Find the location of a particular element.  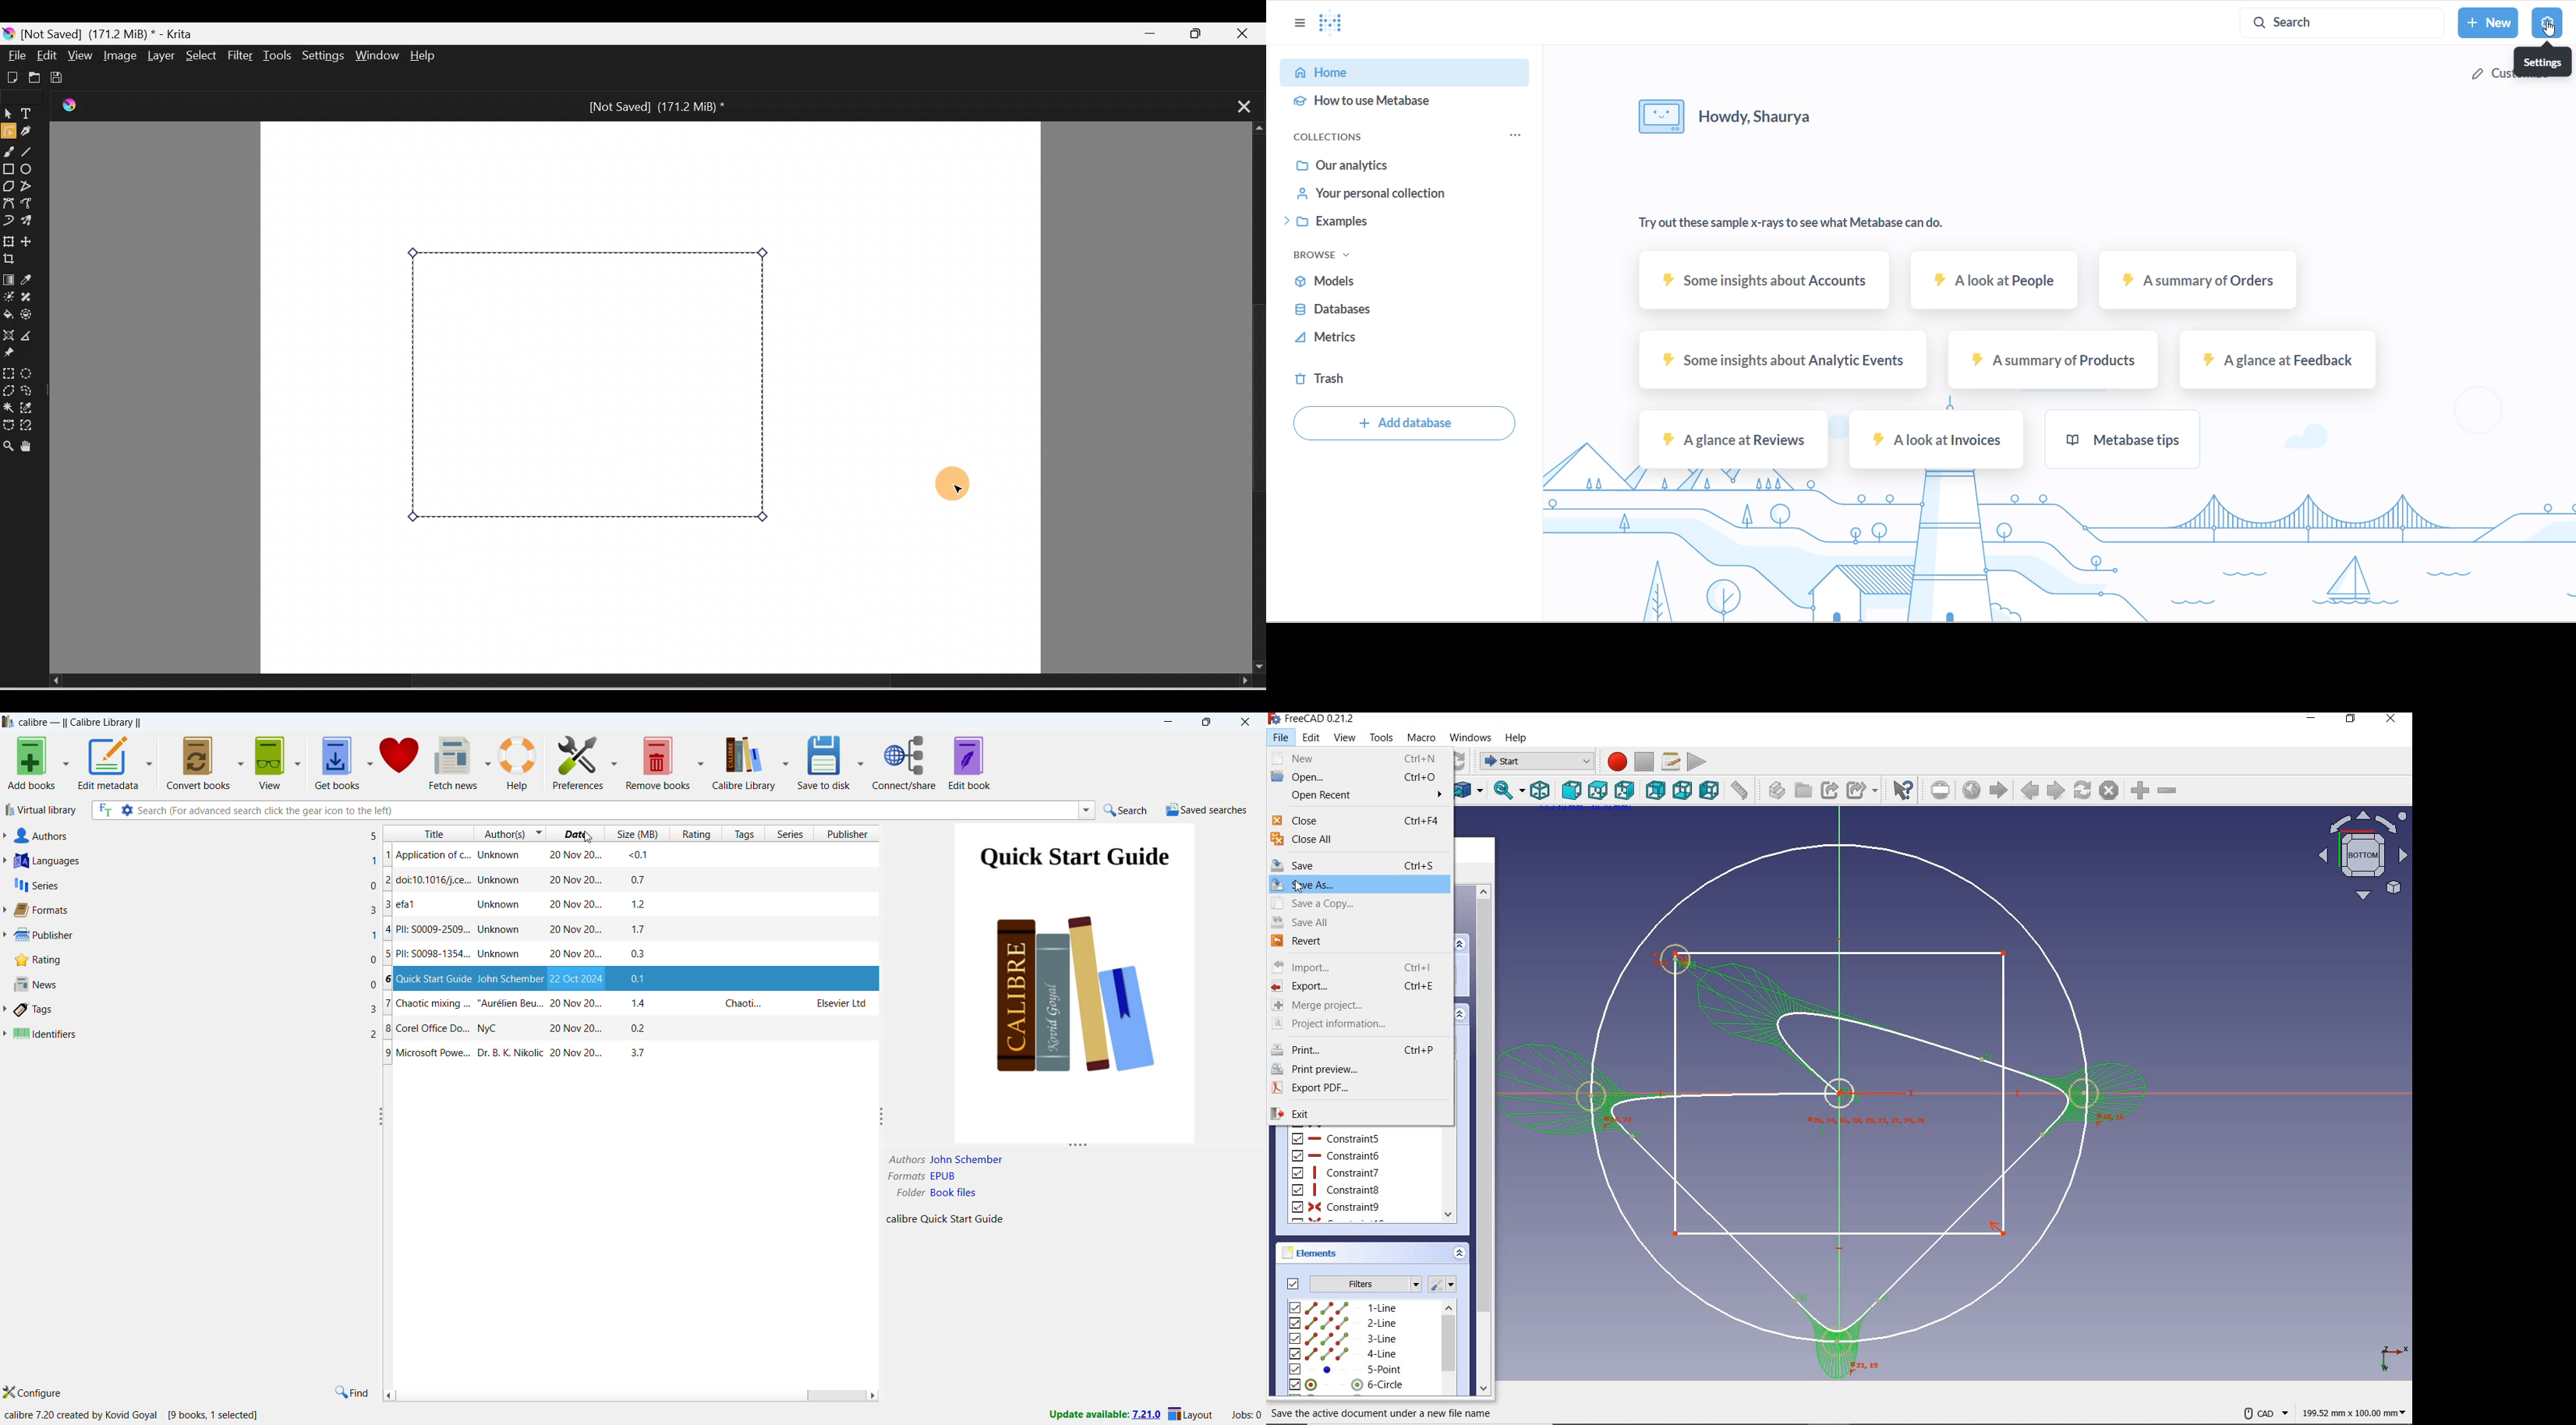

connect/share is located at coordinates (905, 762).